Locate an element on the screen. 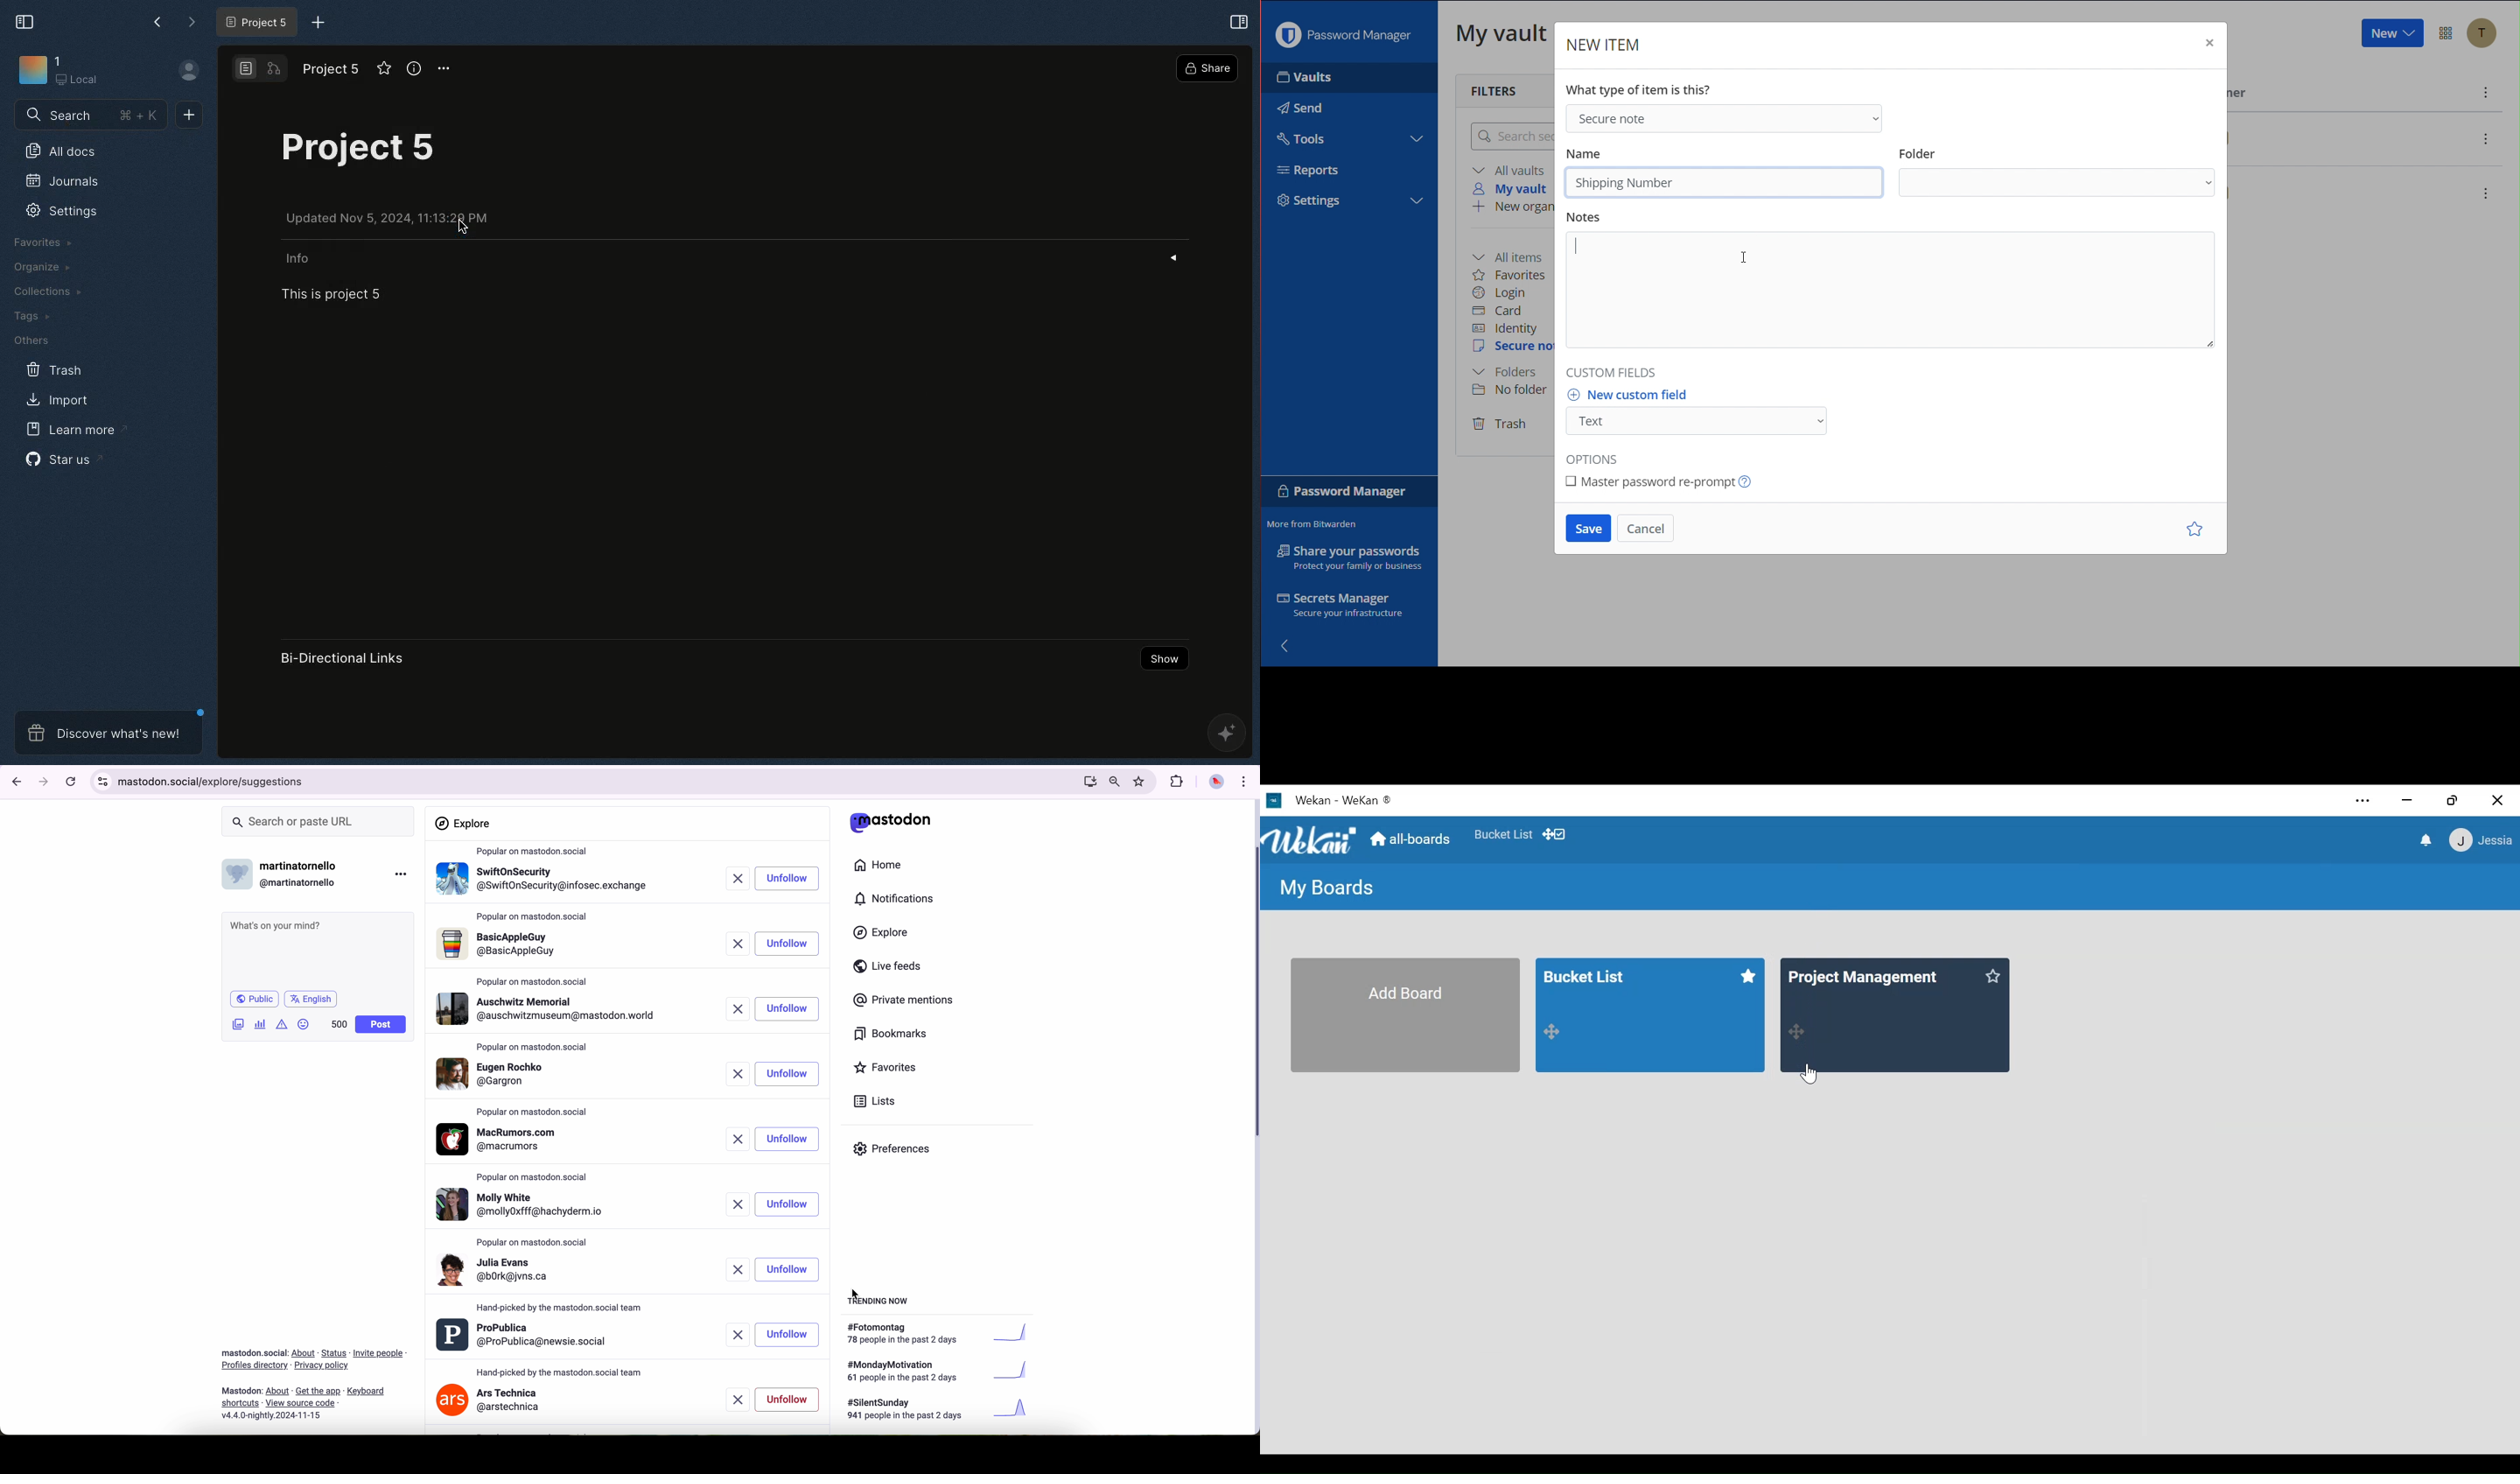 Image resolution: width=2520 pixels, height=1484 pixels. profile is located at coordinates (544, 1076).